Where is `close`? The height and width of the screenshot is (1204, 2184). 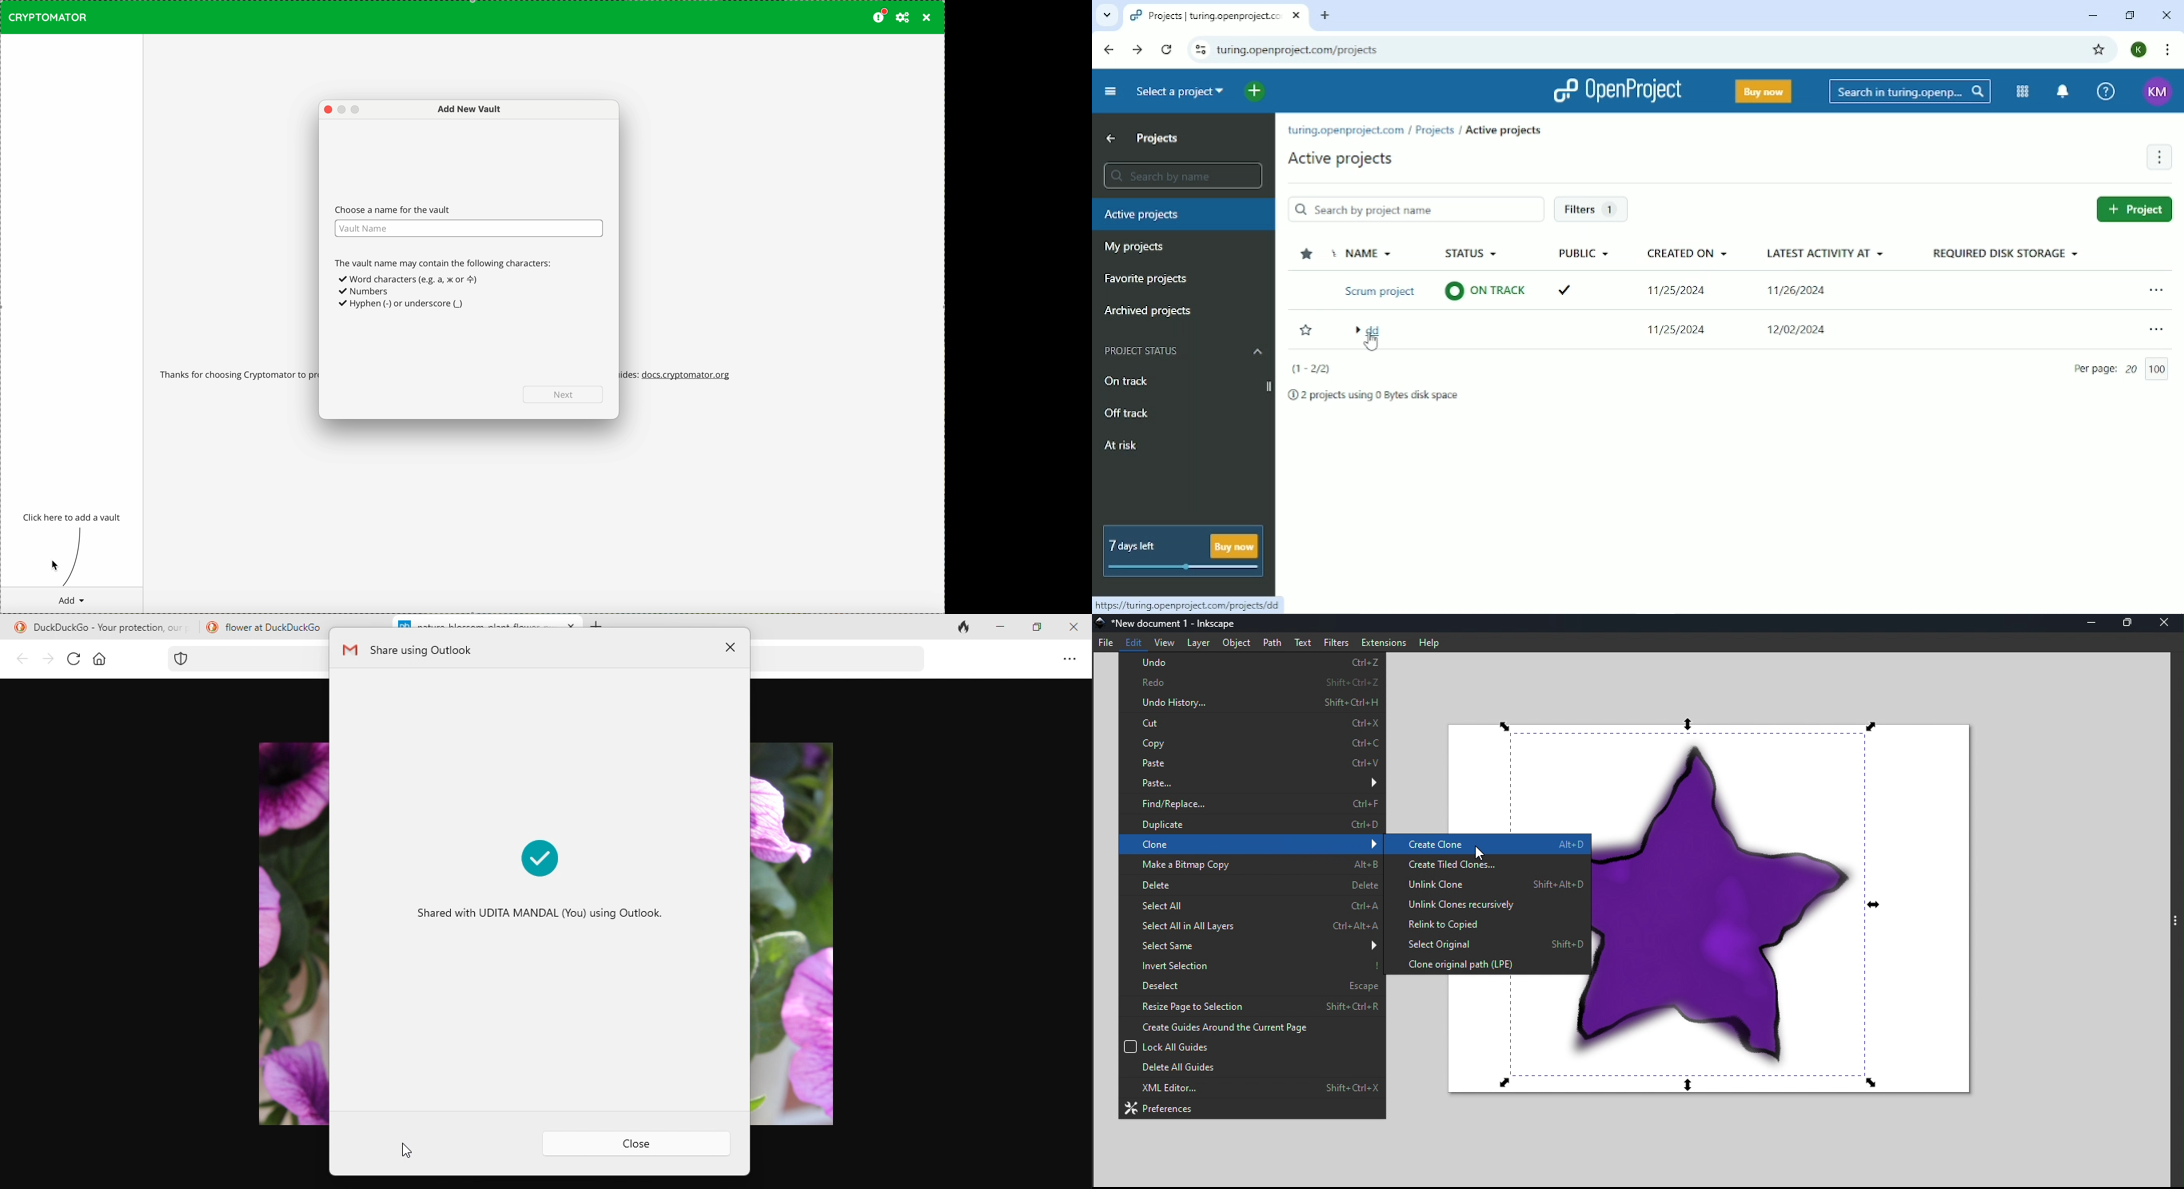 close is located at coordinates (574, 623).